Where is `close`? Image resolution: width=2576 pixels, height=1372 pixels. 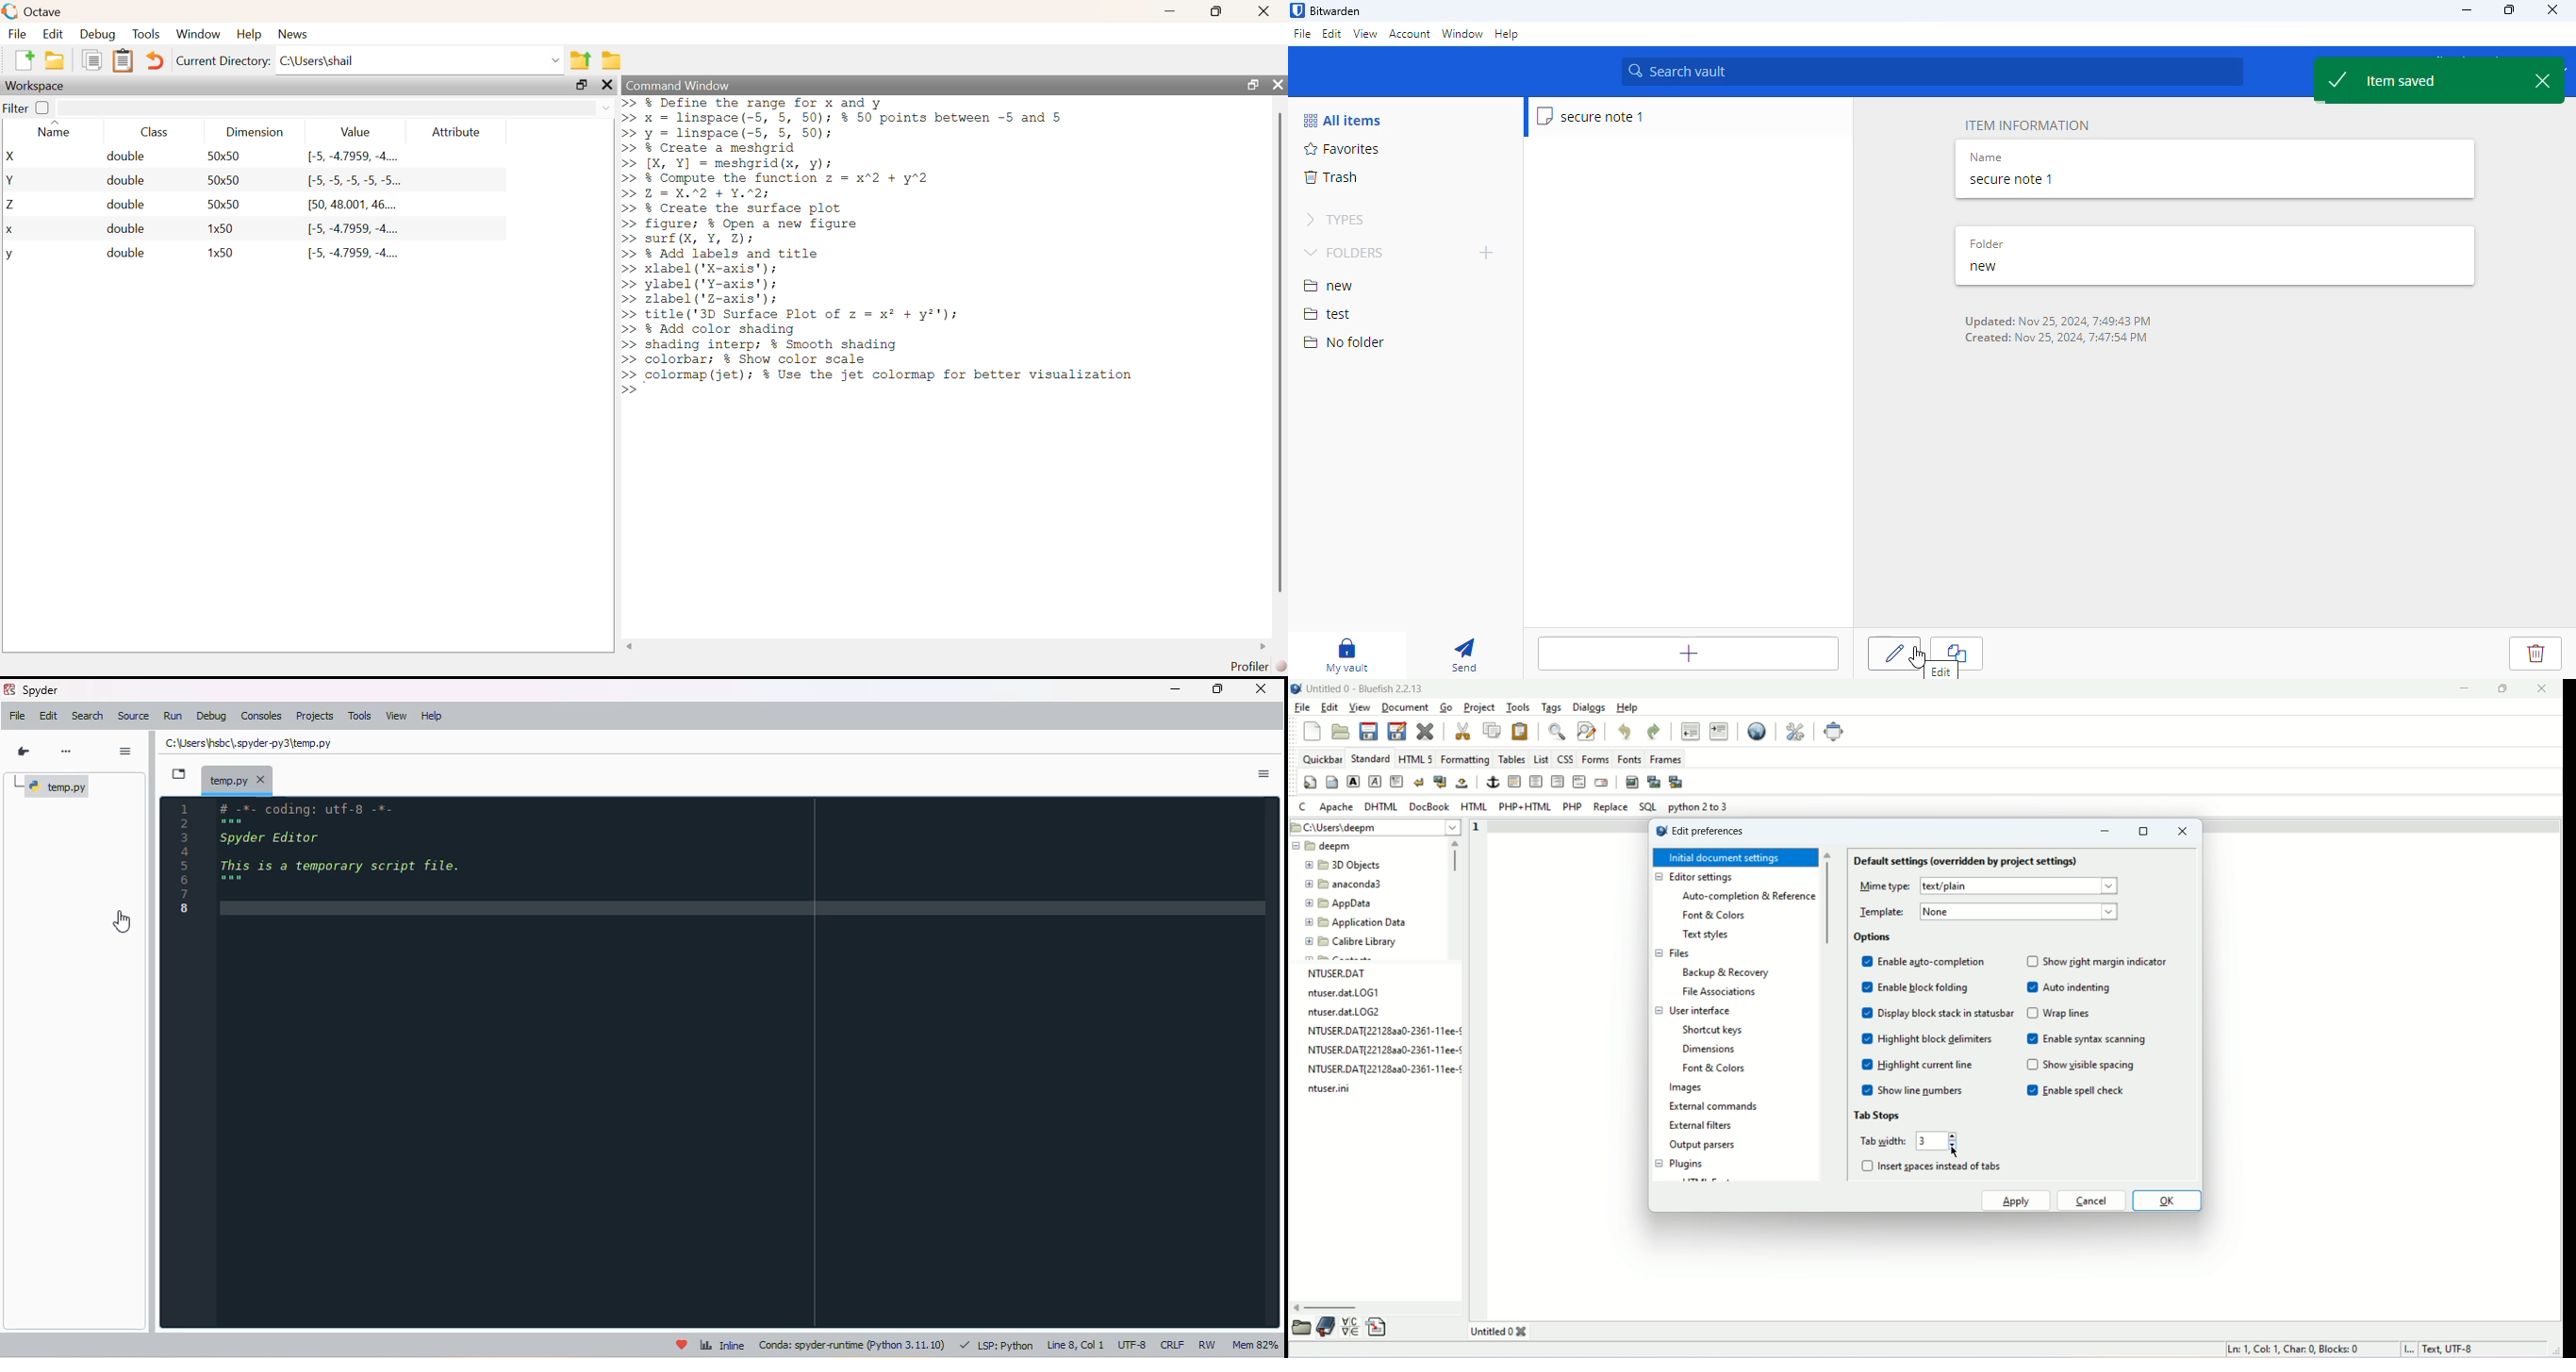 close is located at coordinates (1276, 84).